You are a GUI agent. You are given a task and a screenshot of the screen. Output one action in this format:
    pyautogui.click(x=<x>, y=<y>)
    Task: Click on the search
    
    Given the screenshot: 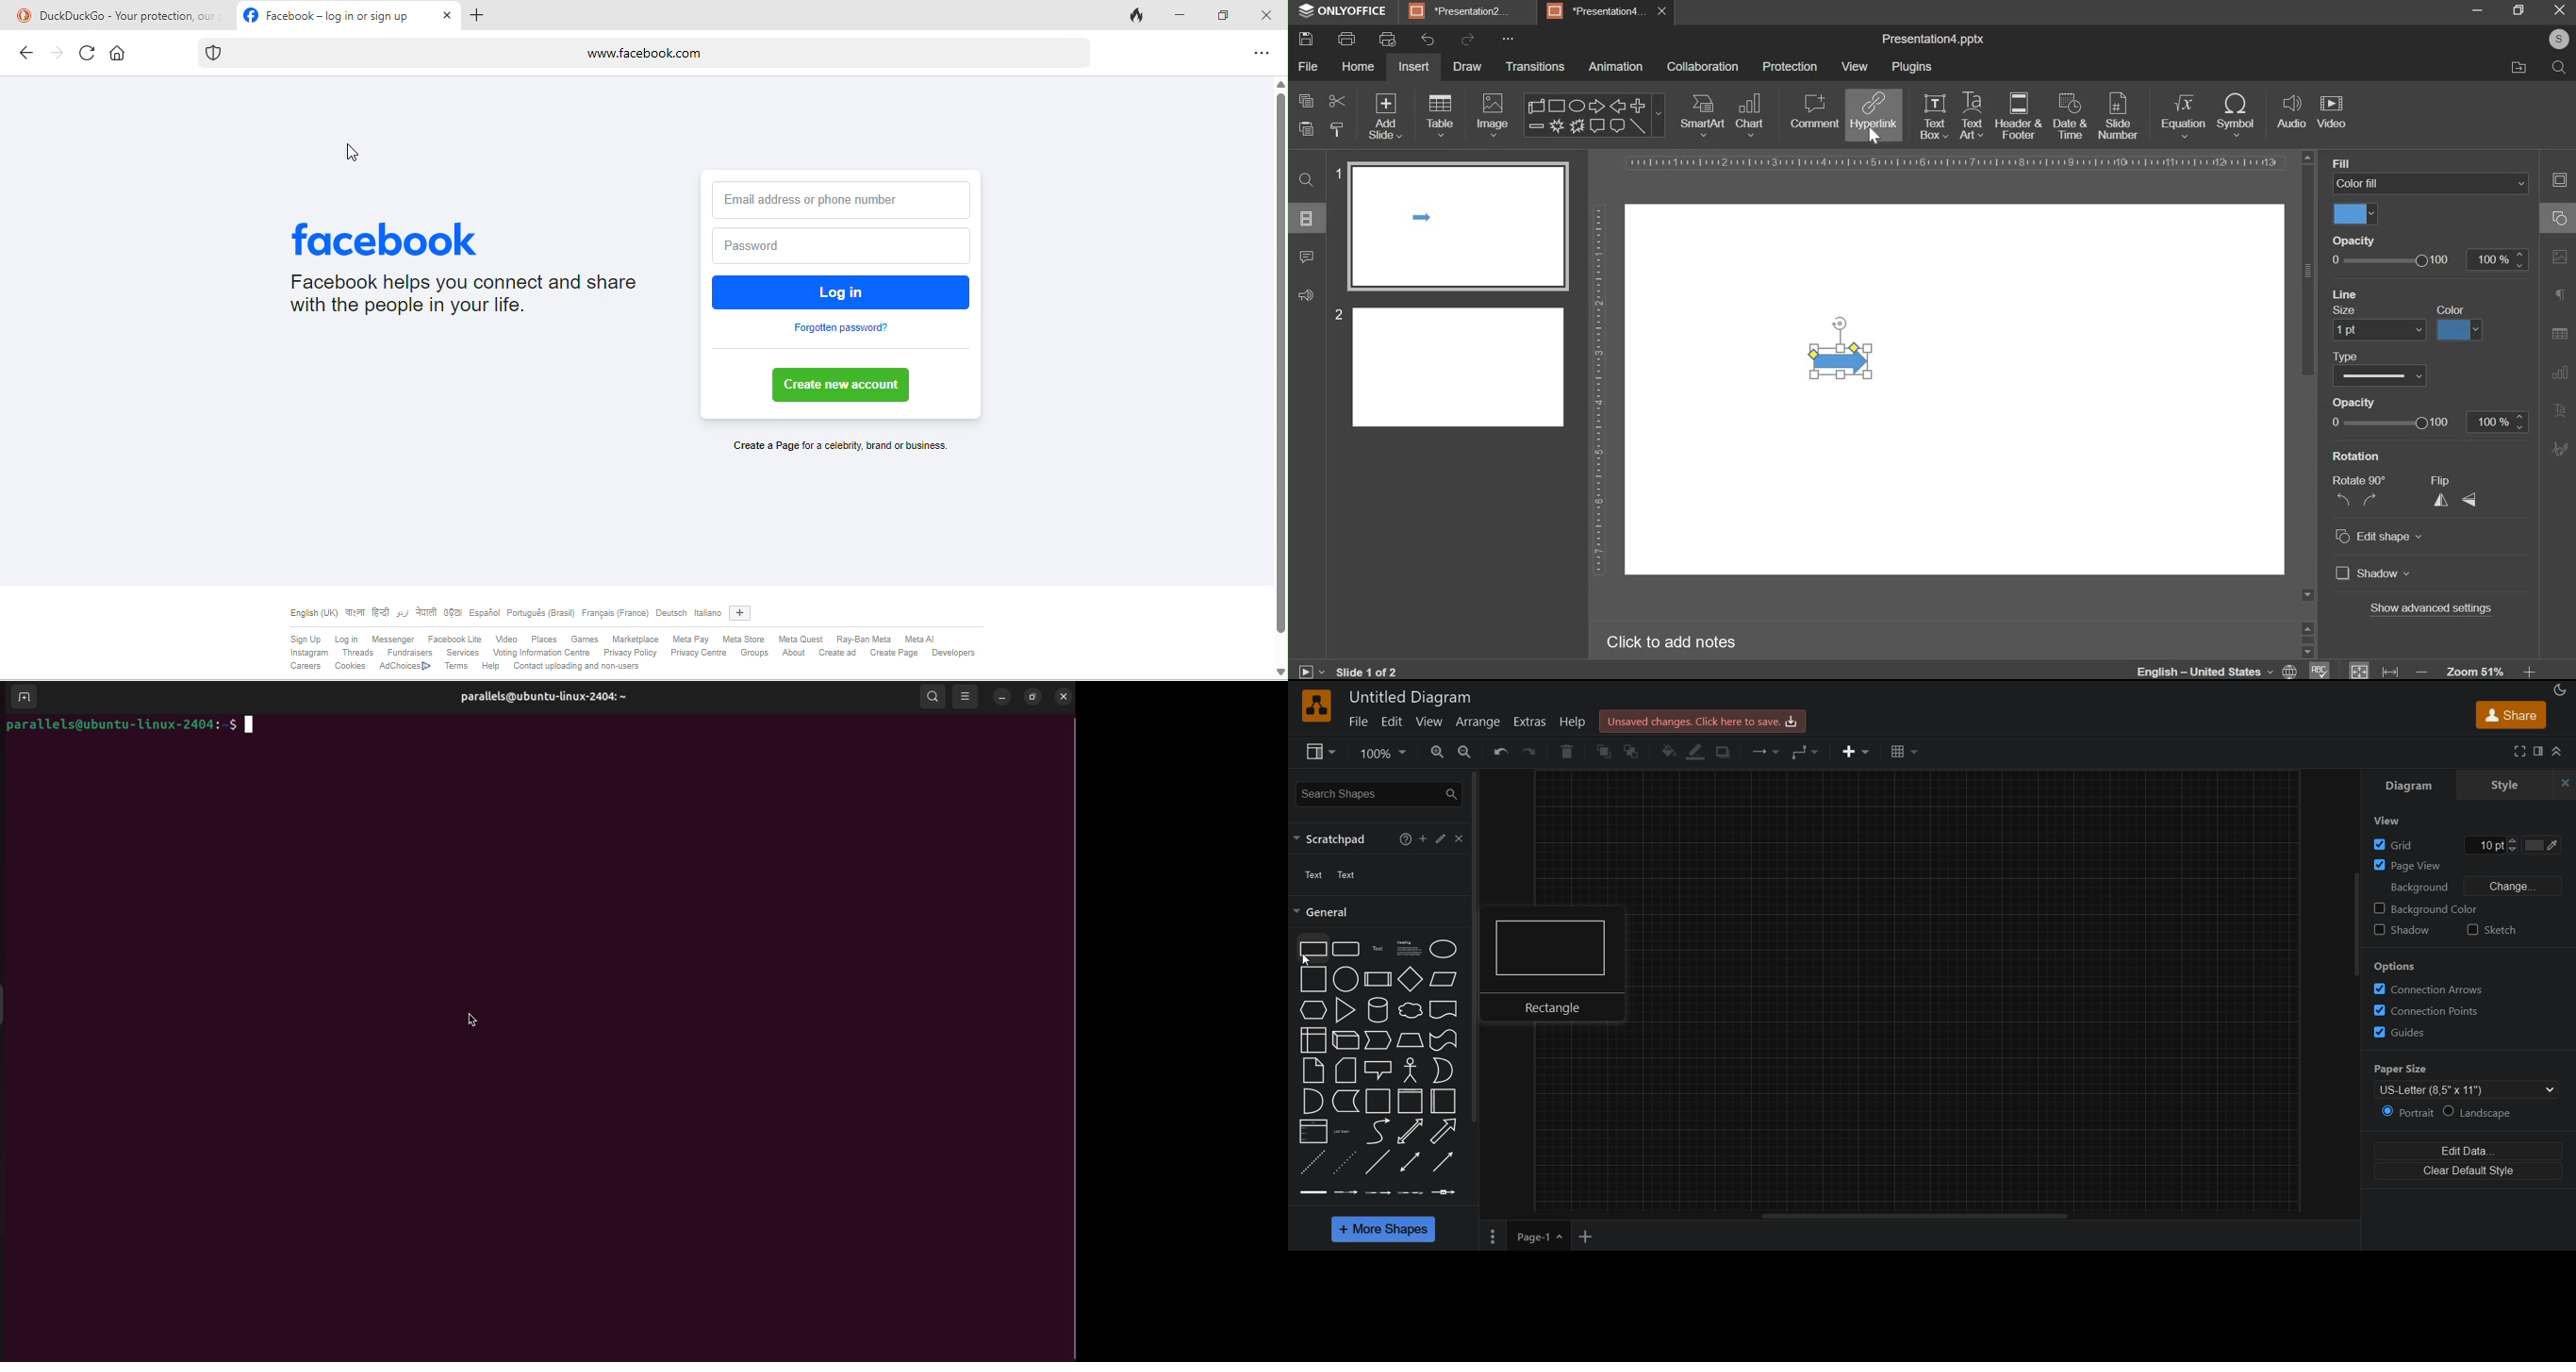 What is the action you would take?
    pyautogui.click(x=1303, y=178)
    